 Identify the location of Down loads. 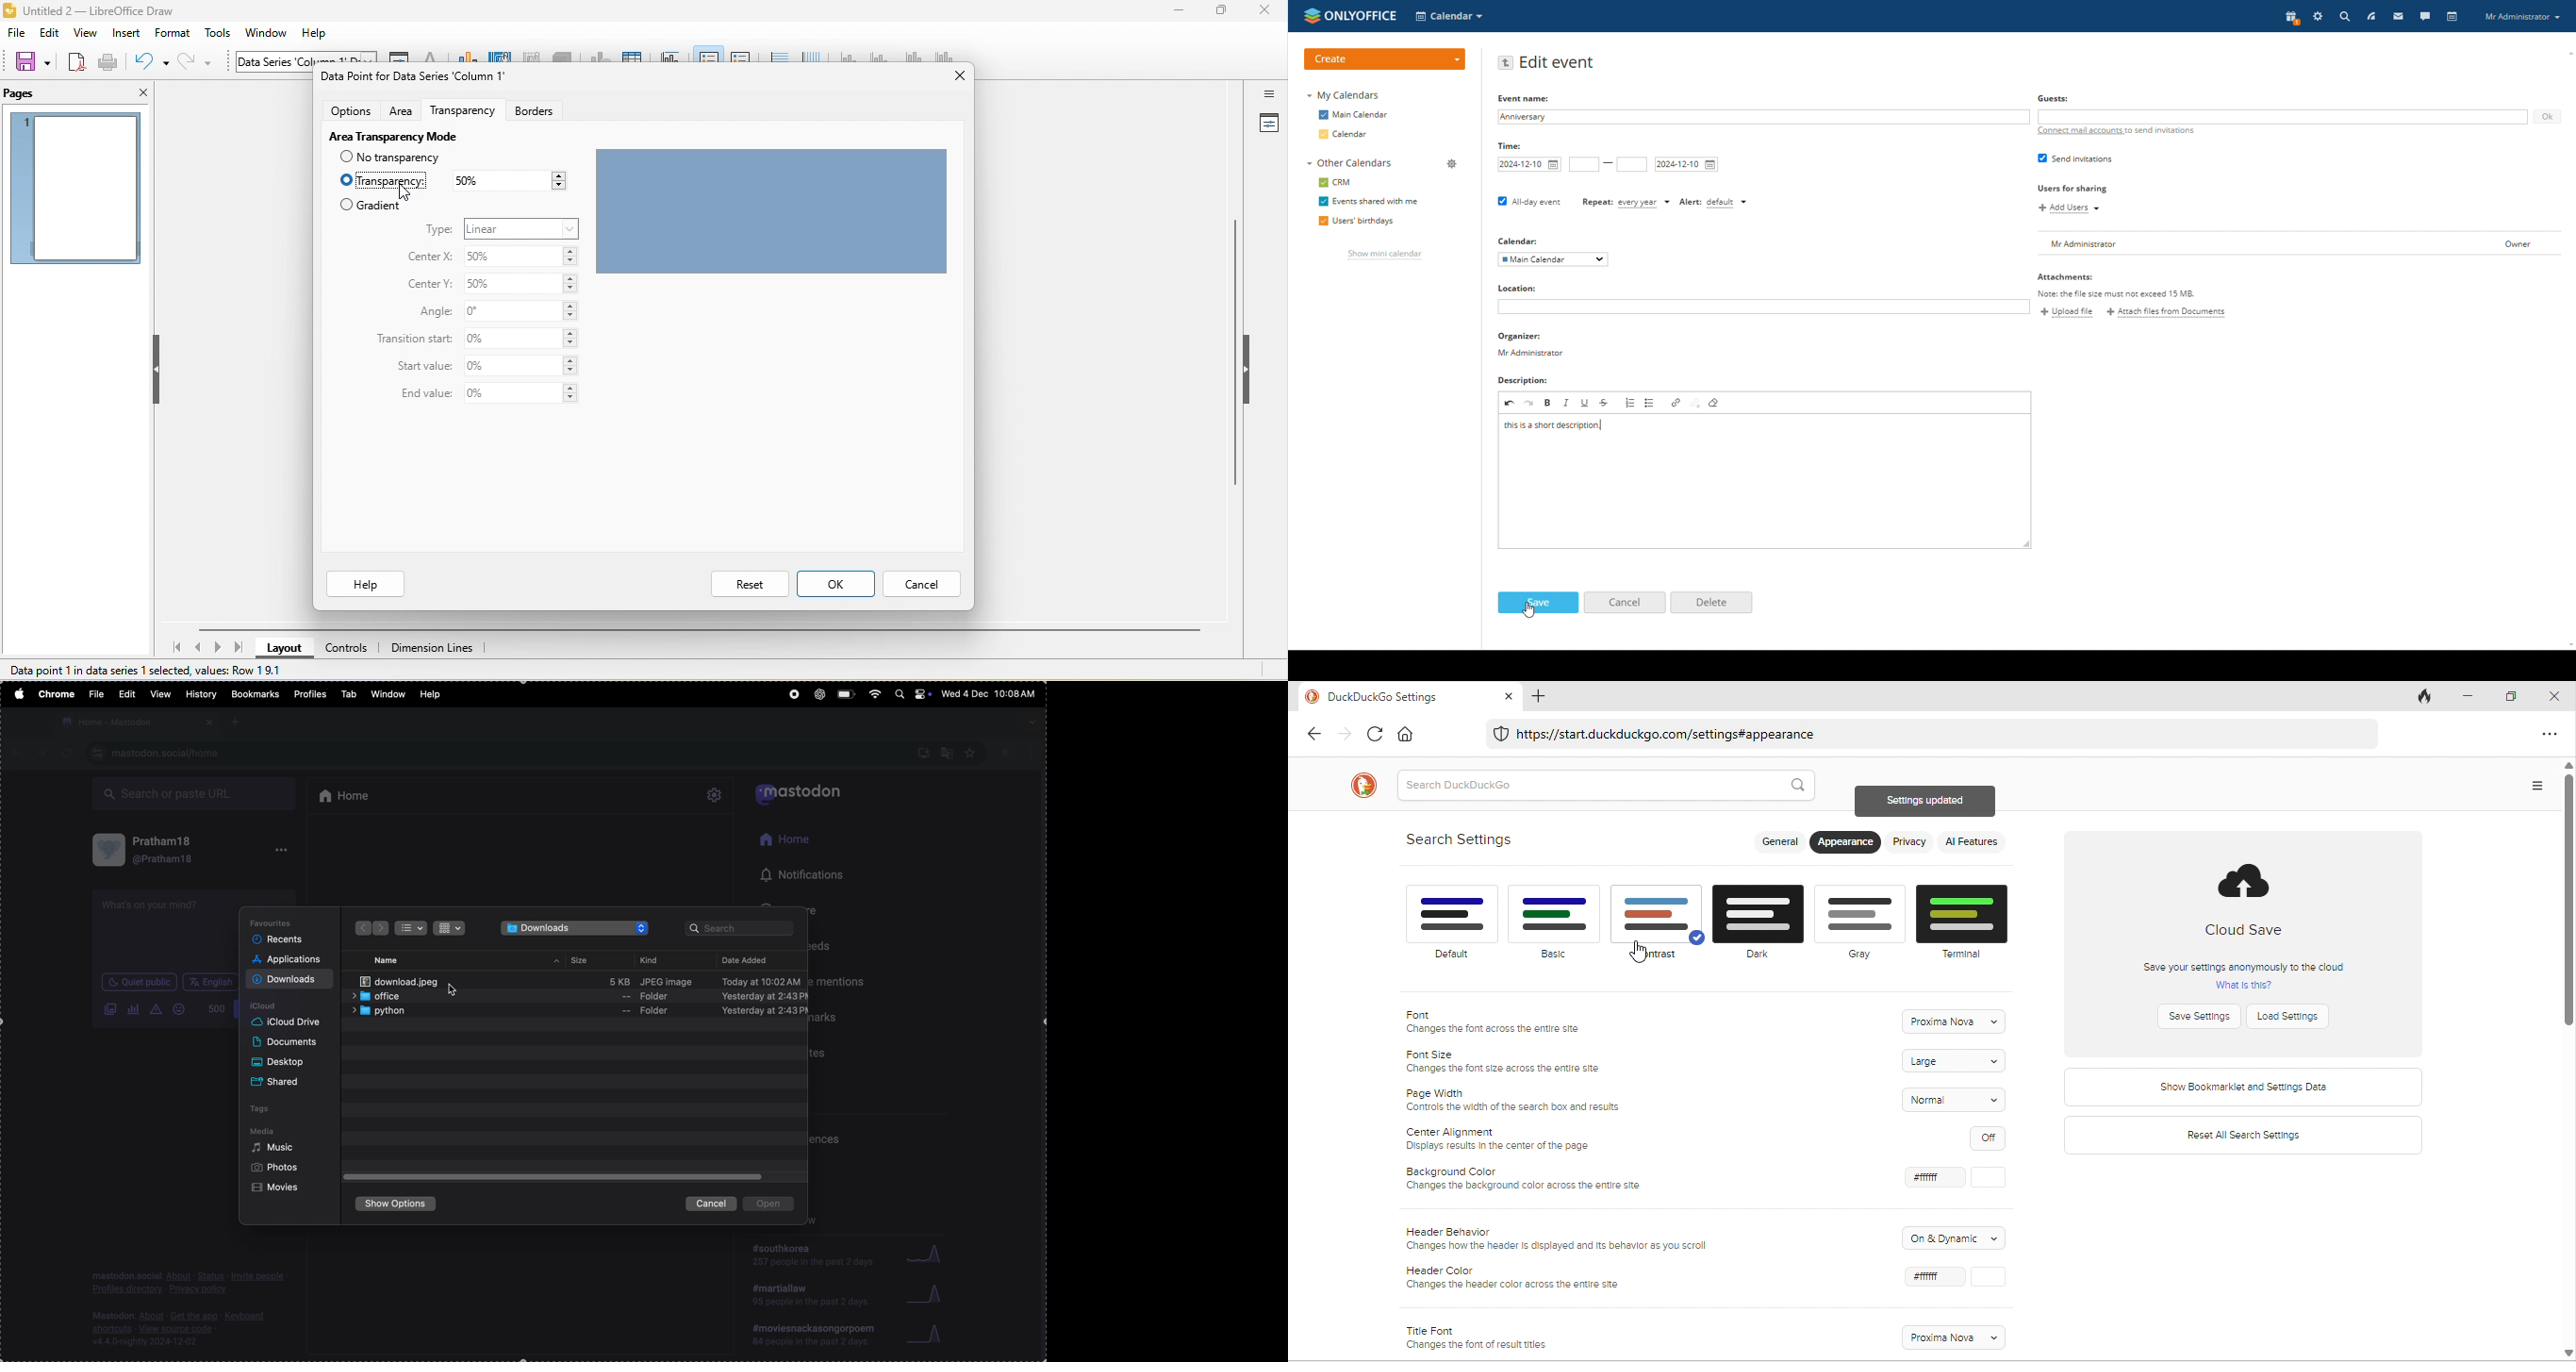
(289, 979).